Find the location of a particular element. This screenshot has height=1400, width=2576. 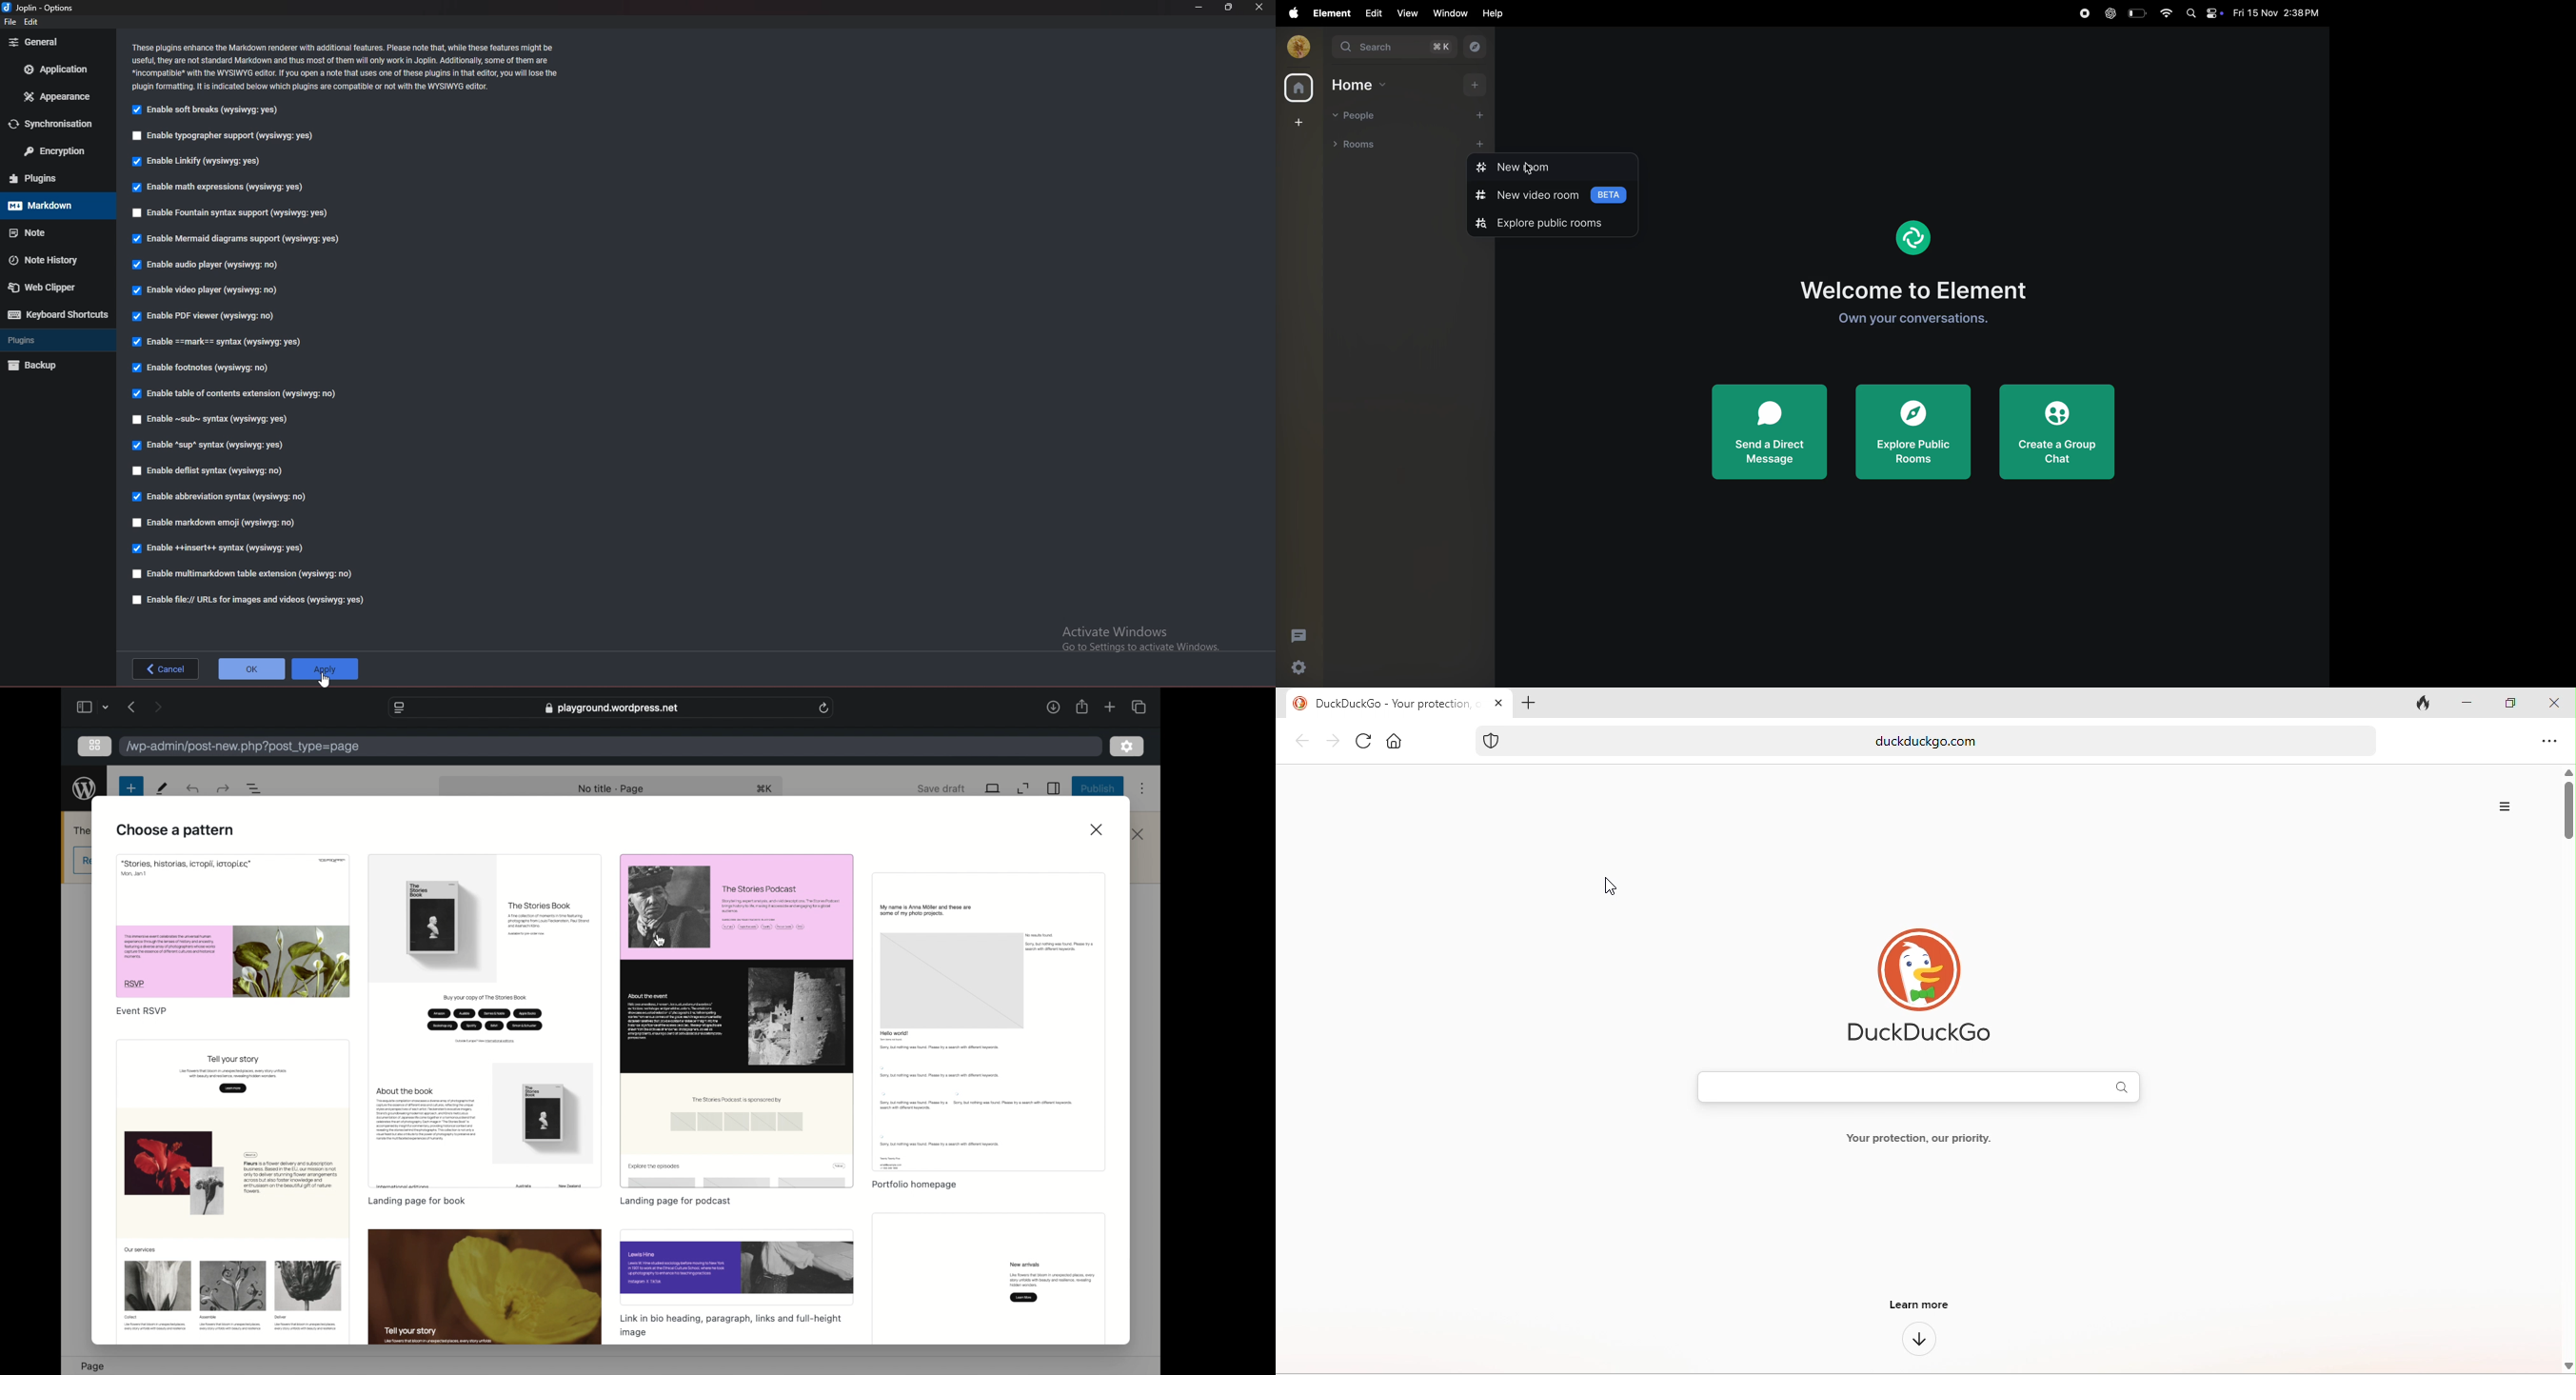

enable file url for images and videos is located at coordinates (251, 600).